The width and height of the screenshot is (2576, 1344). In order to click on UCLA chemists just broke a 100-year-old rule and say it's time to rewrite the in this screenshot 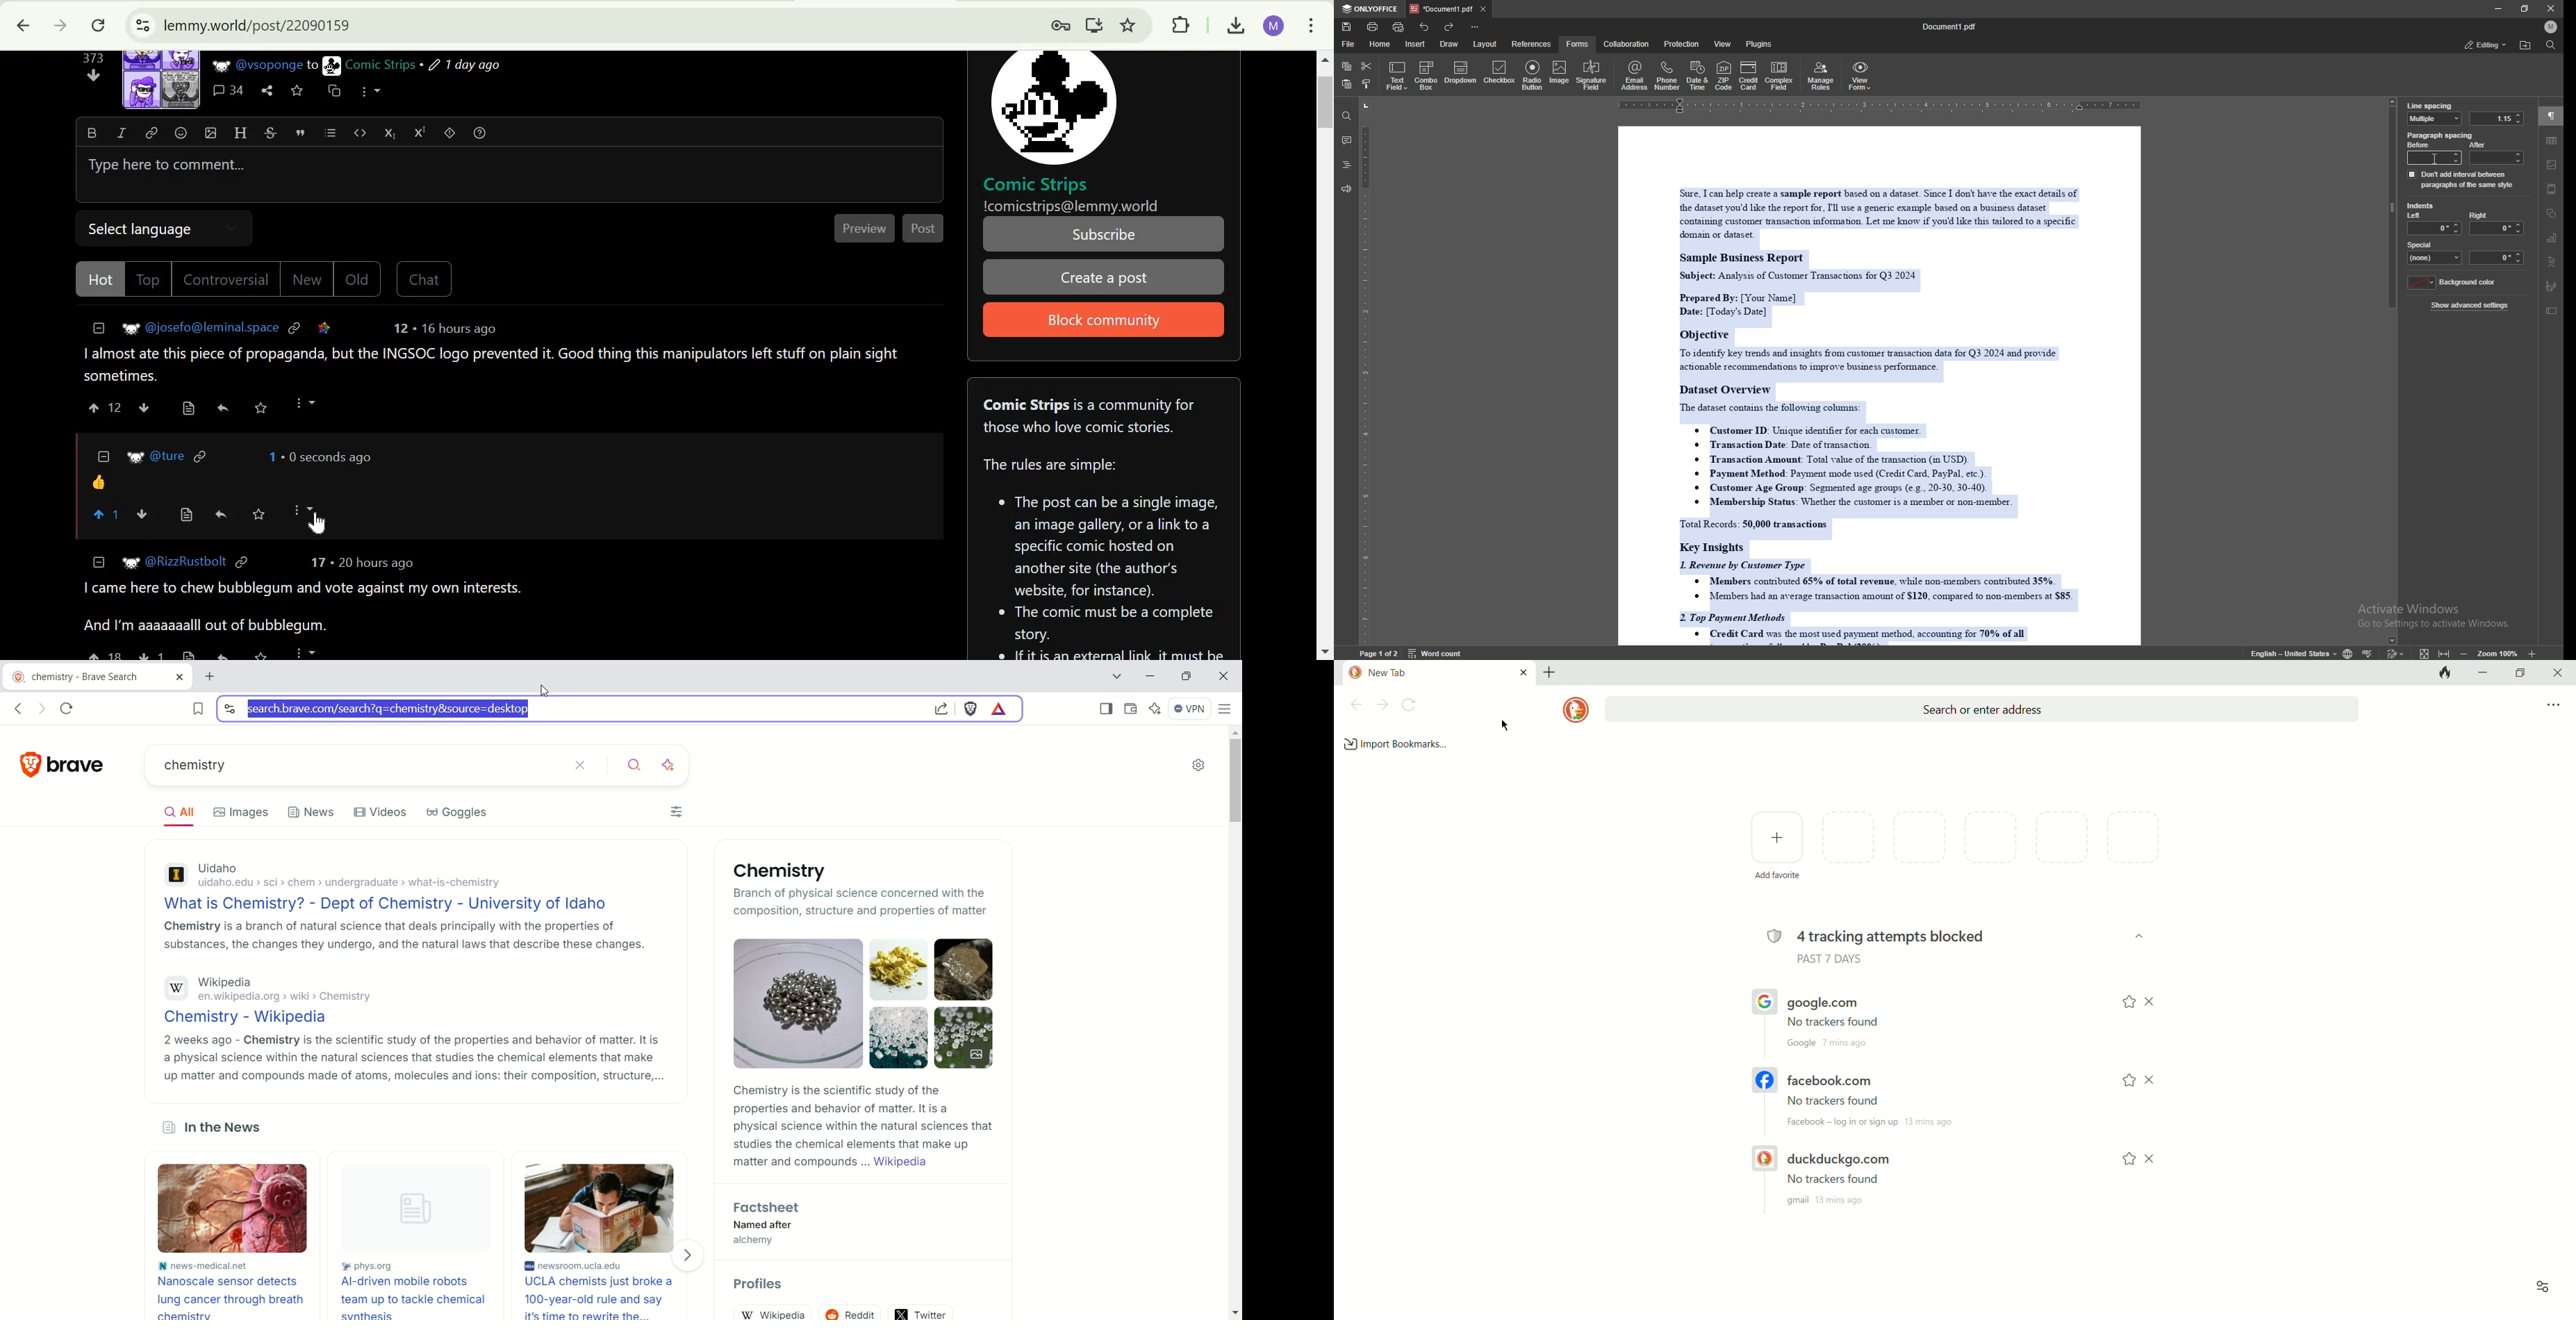, I will do `click(603, 1297)`.